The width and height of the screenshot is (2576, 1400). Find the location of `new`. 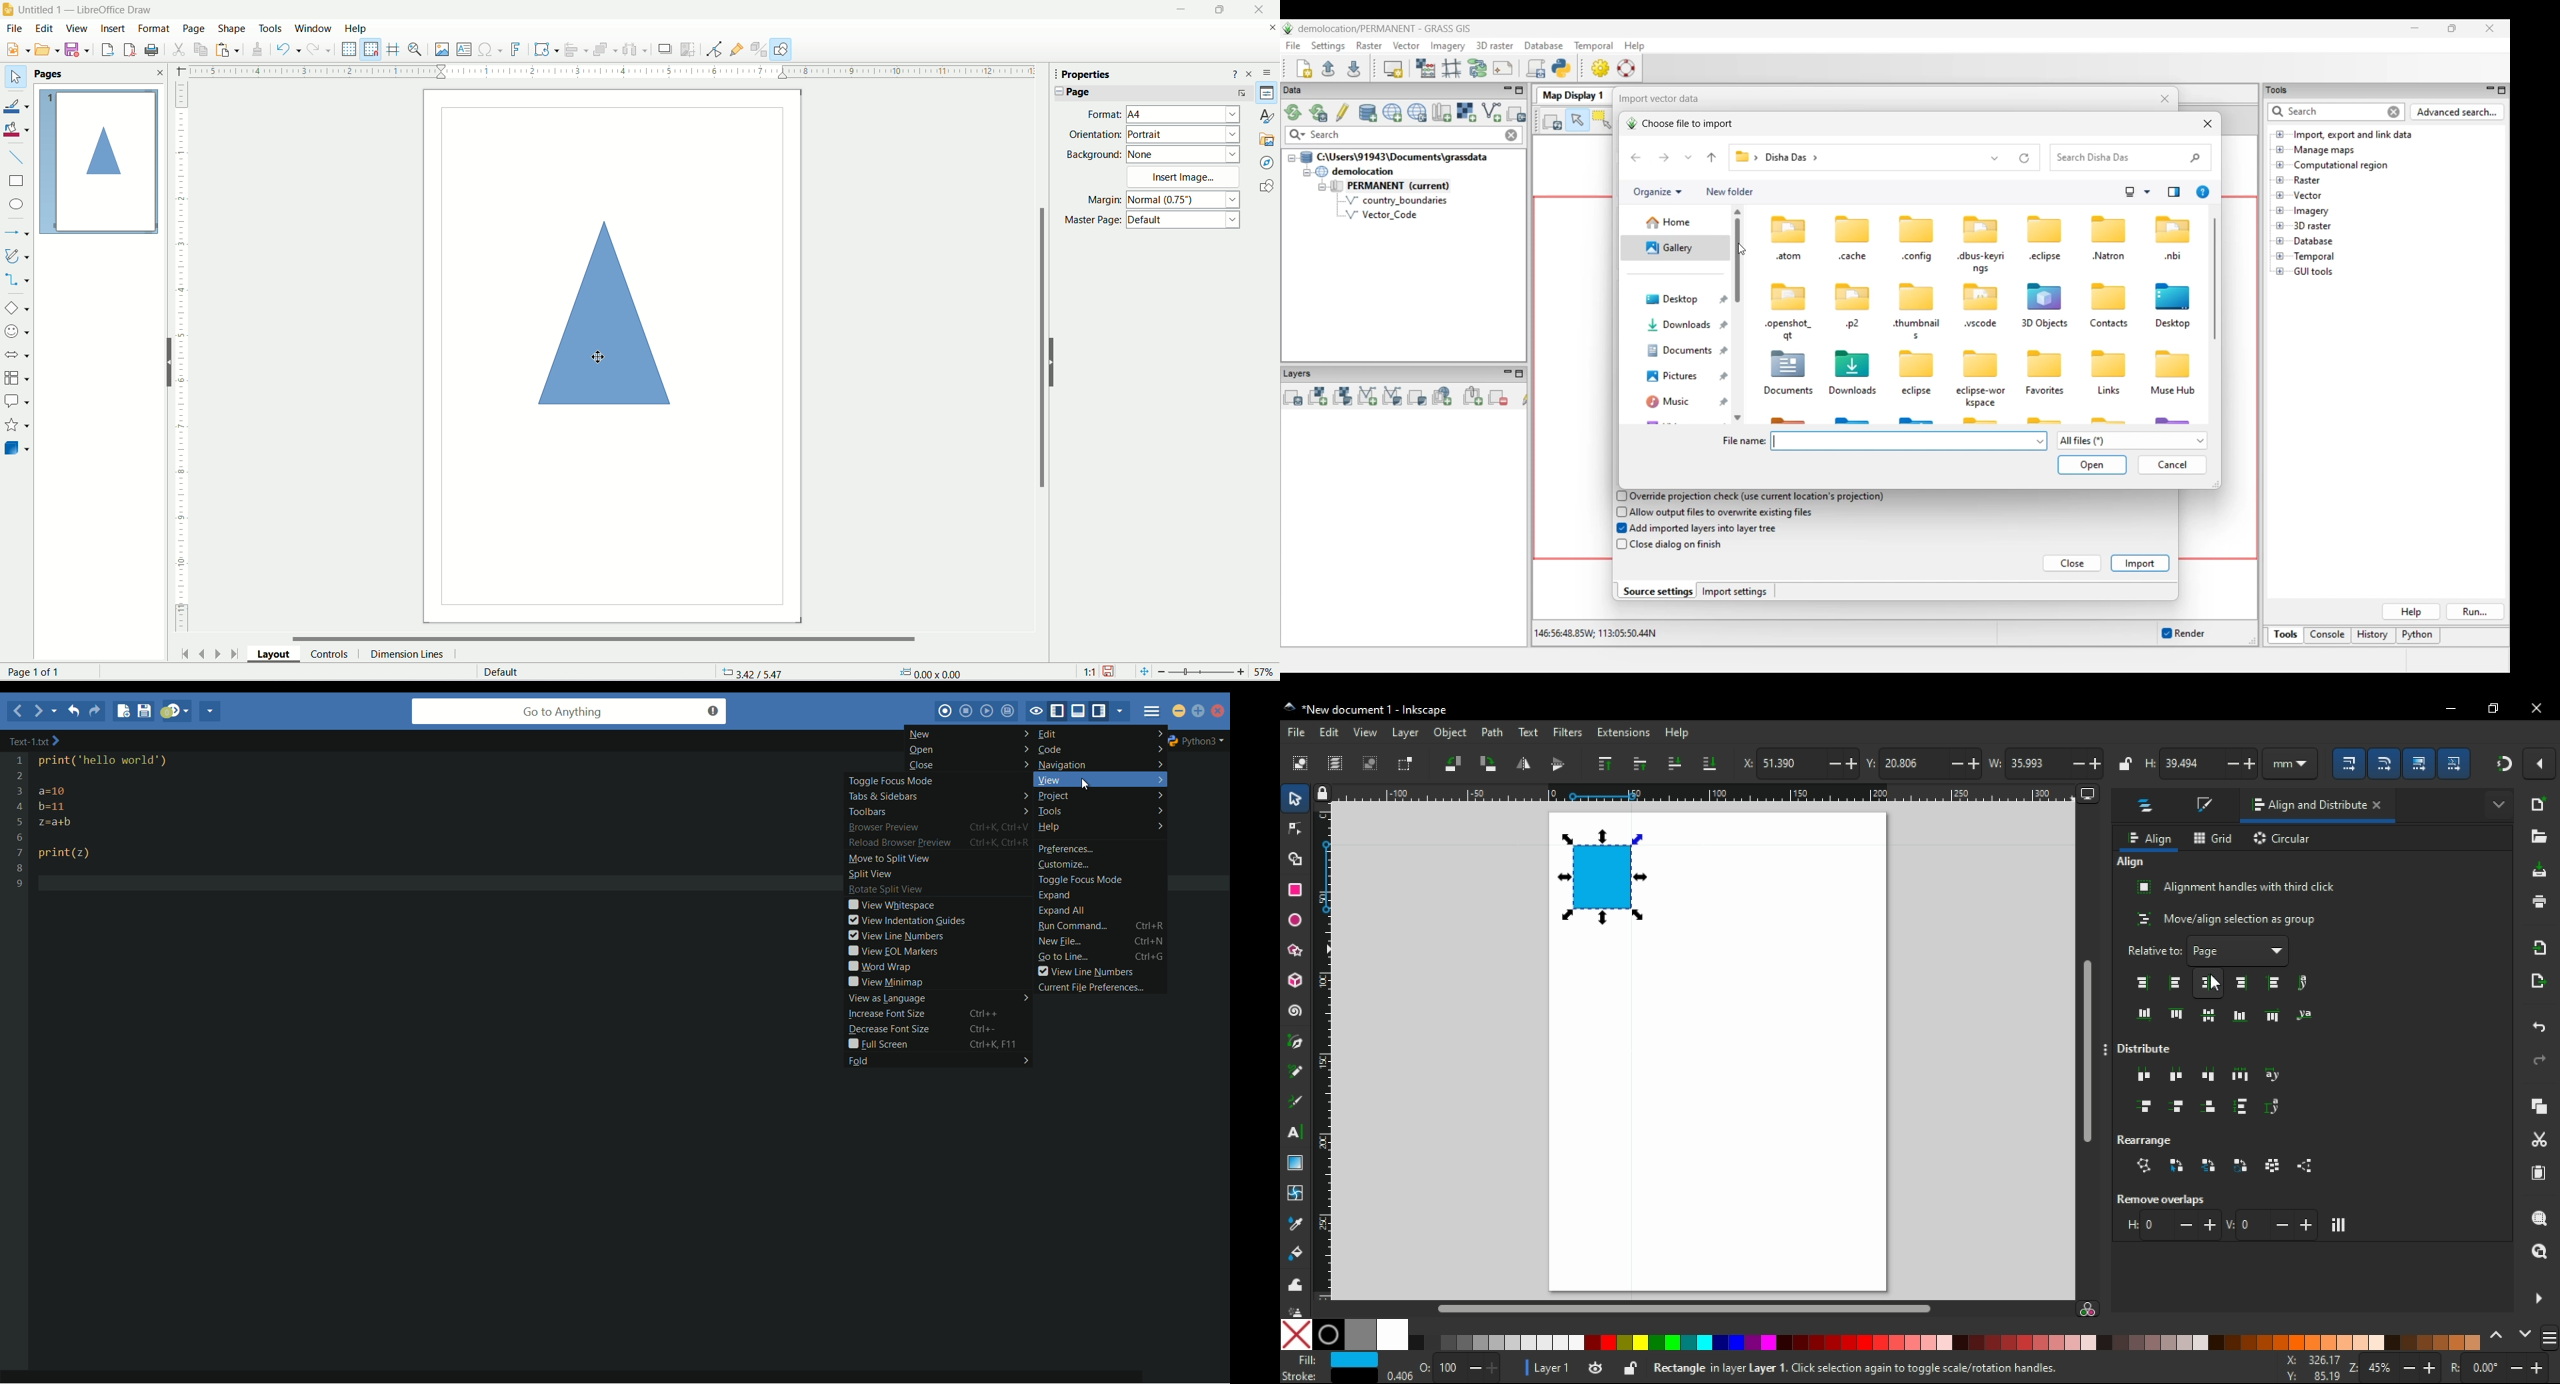

new is located at coordinates (2540, 804).